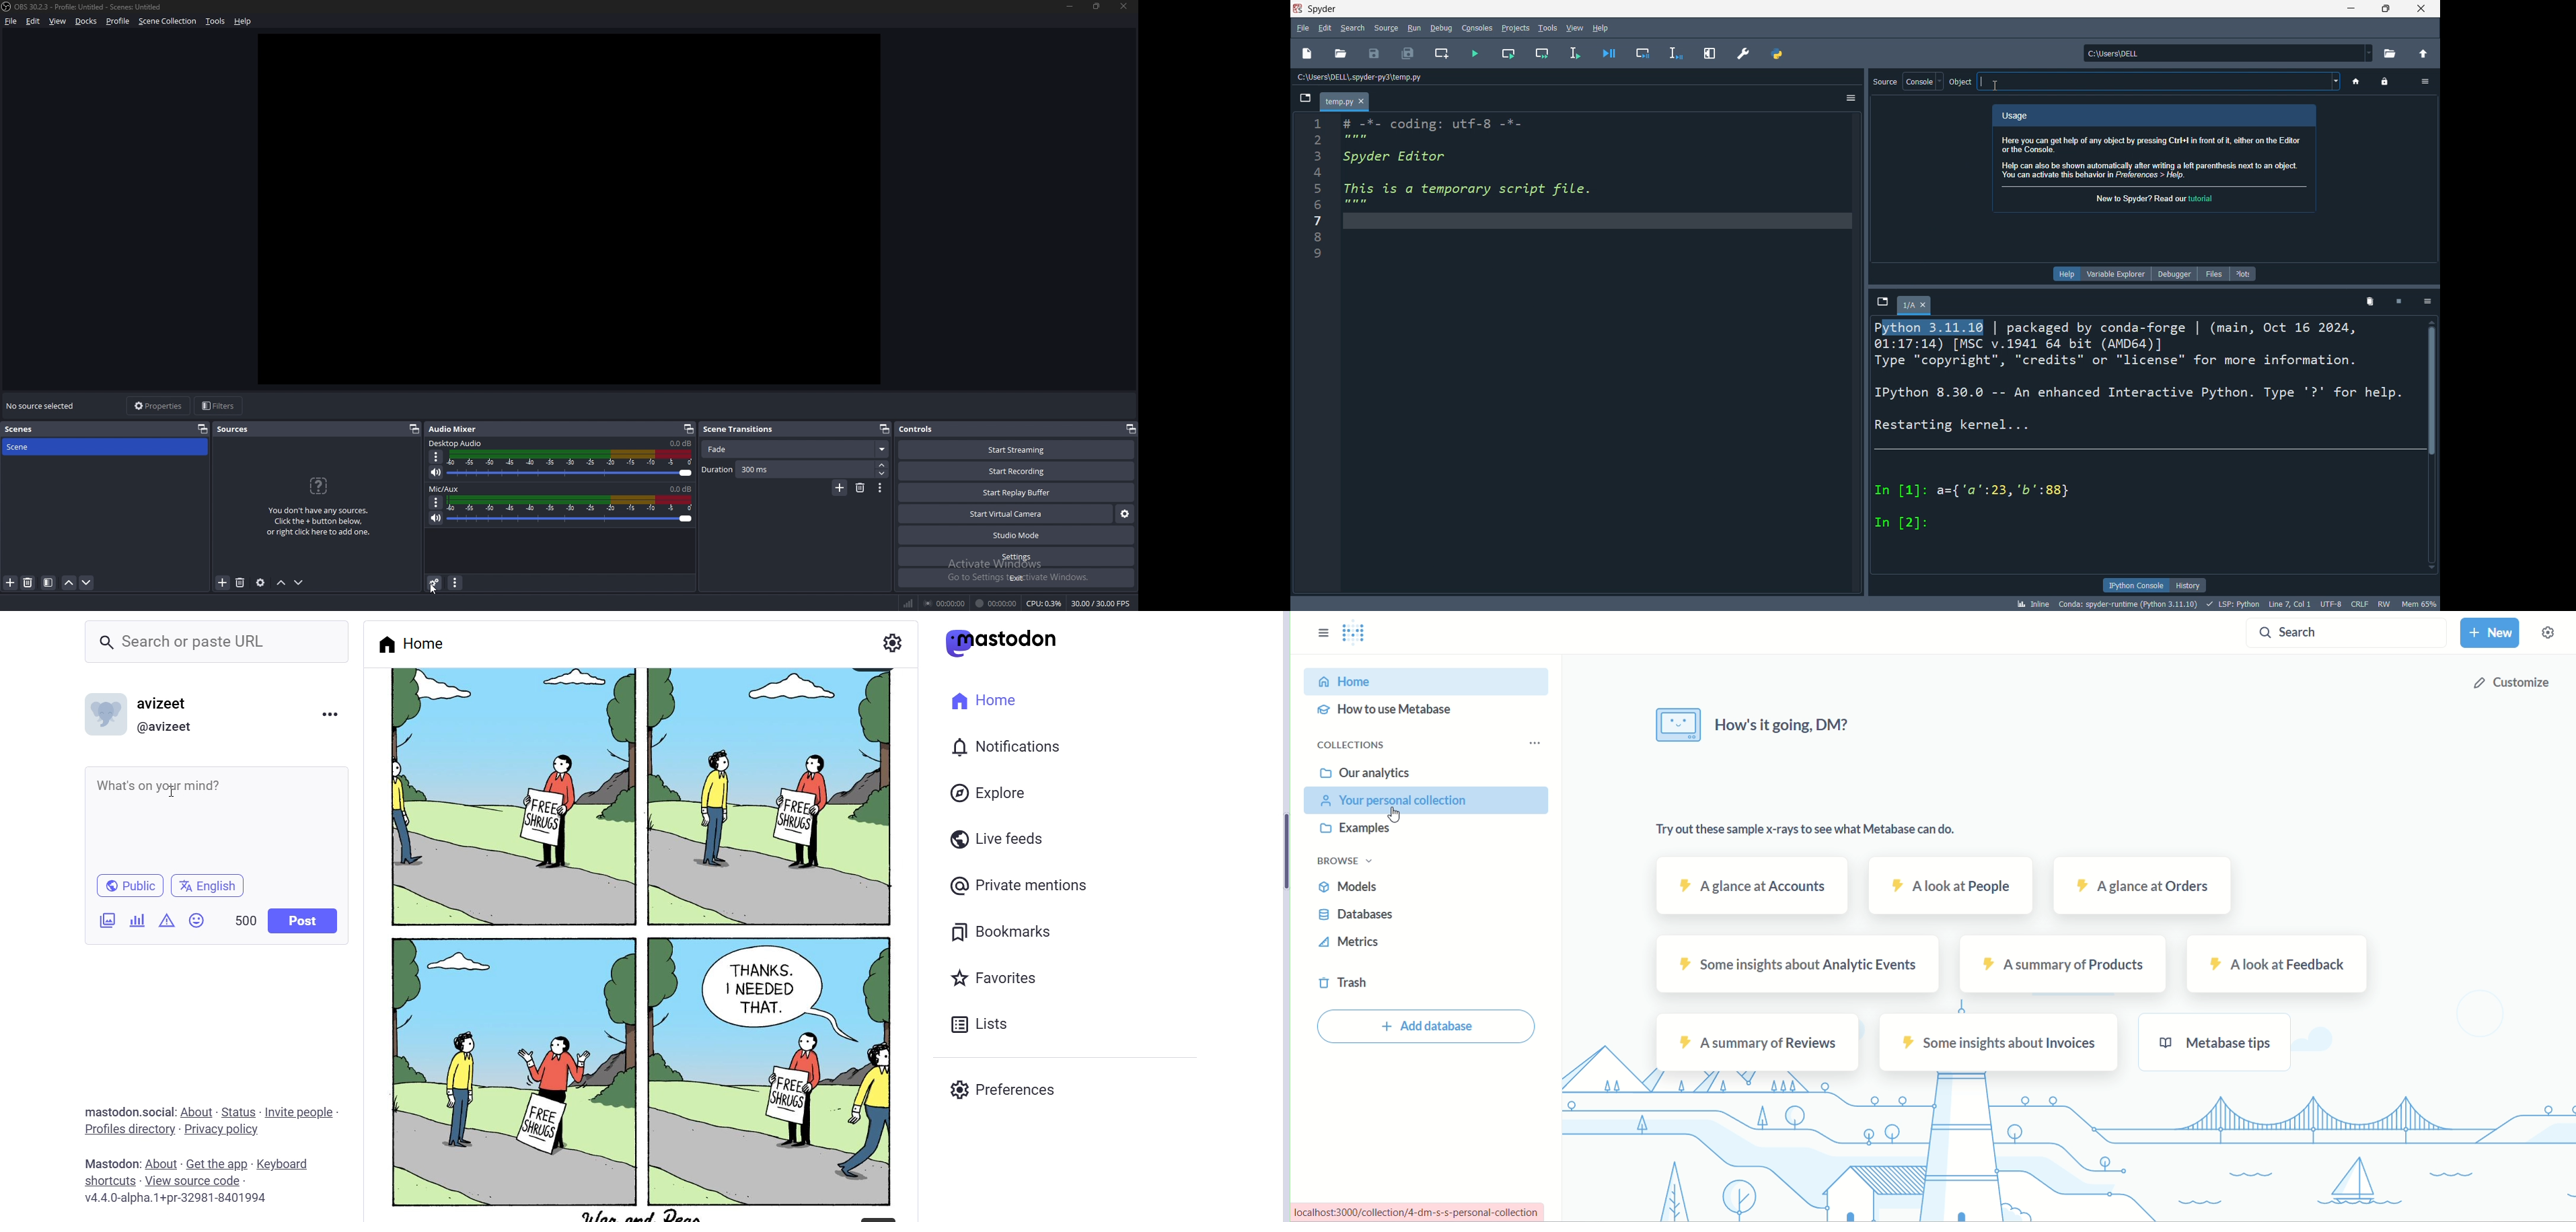 The image size is (2576, 1232). I want to click on console, so click(1922, 80).